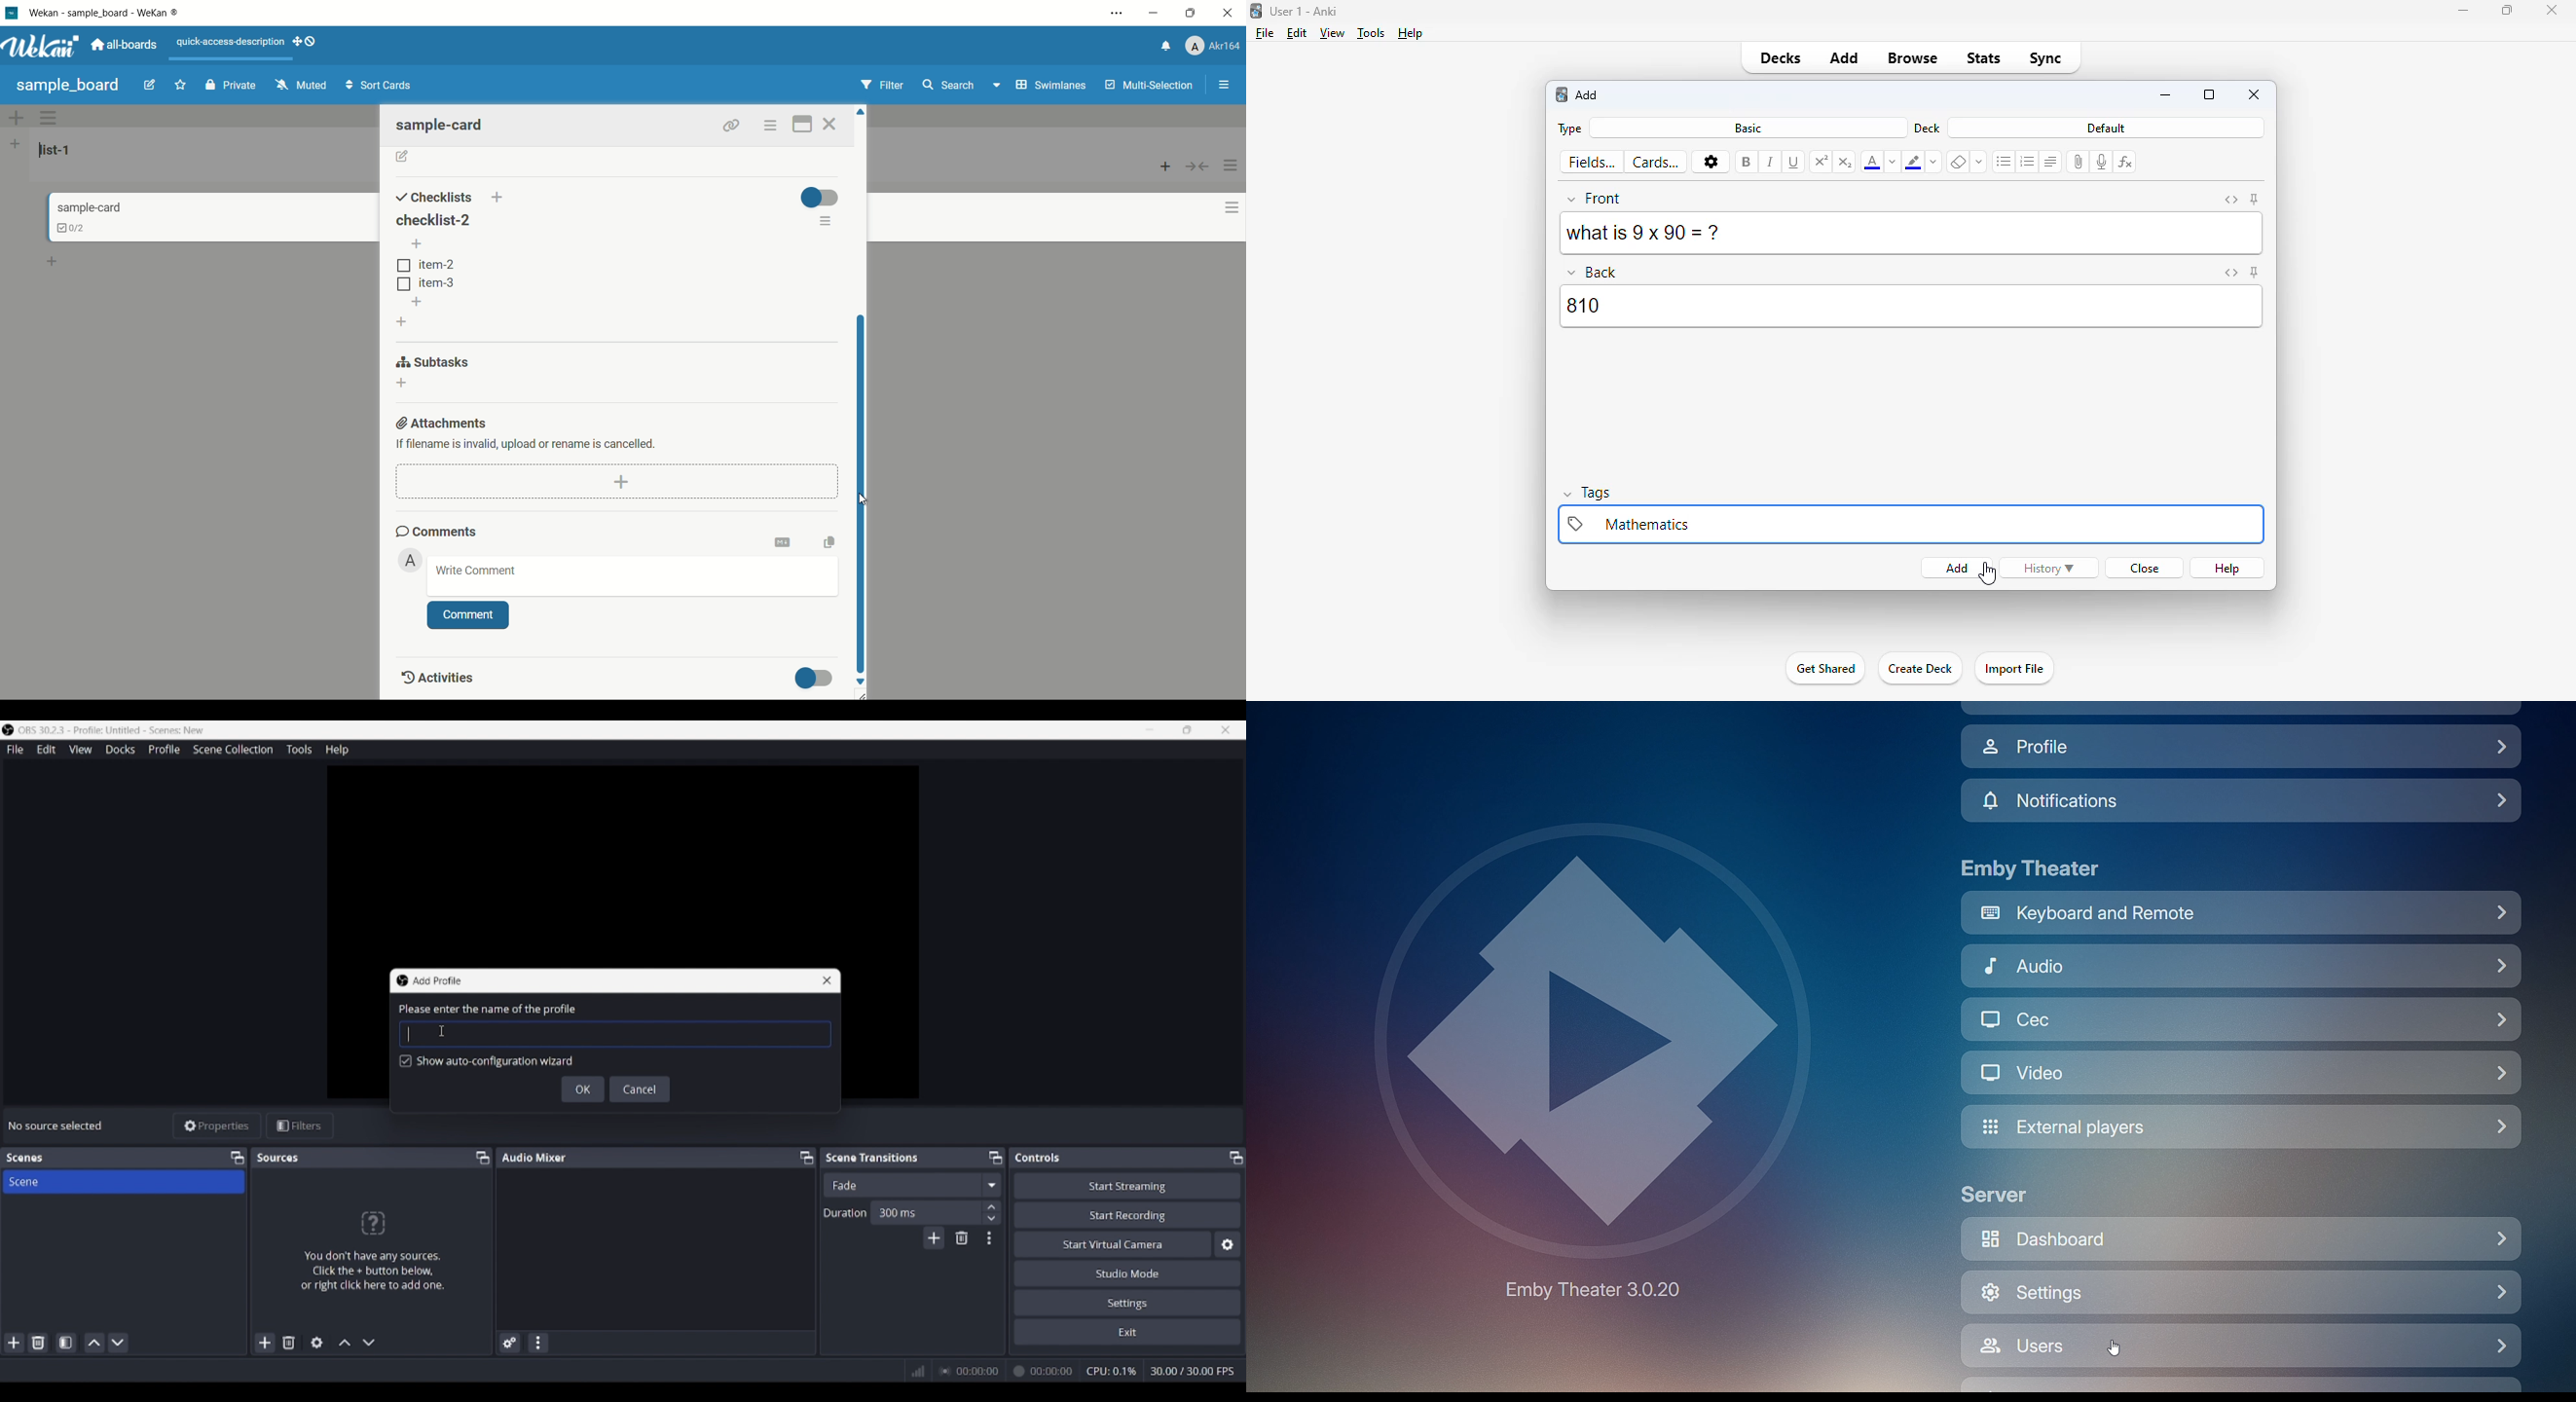 The width and height of the screenshot is (2576, 1428). Describe the element at coordinates (1005, 1371) in the screenshot. I see `Recording duration` at that location.